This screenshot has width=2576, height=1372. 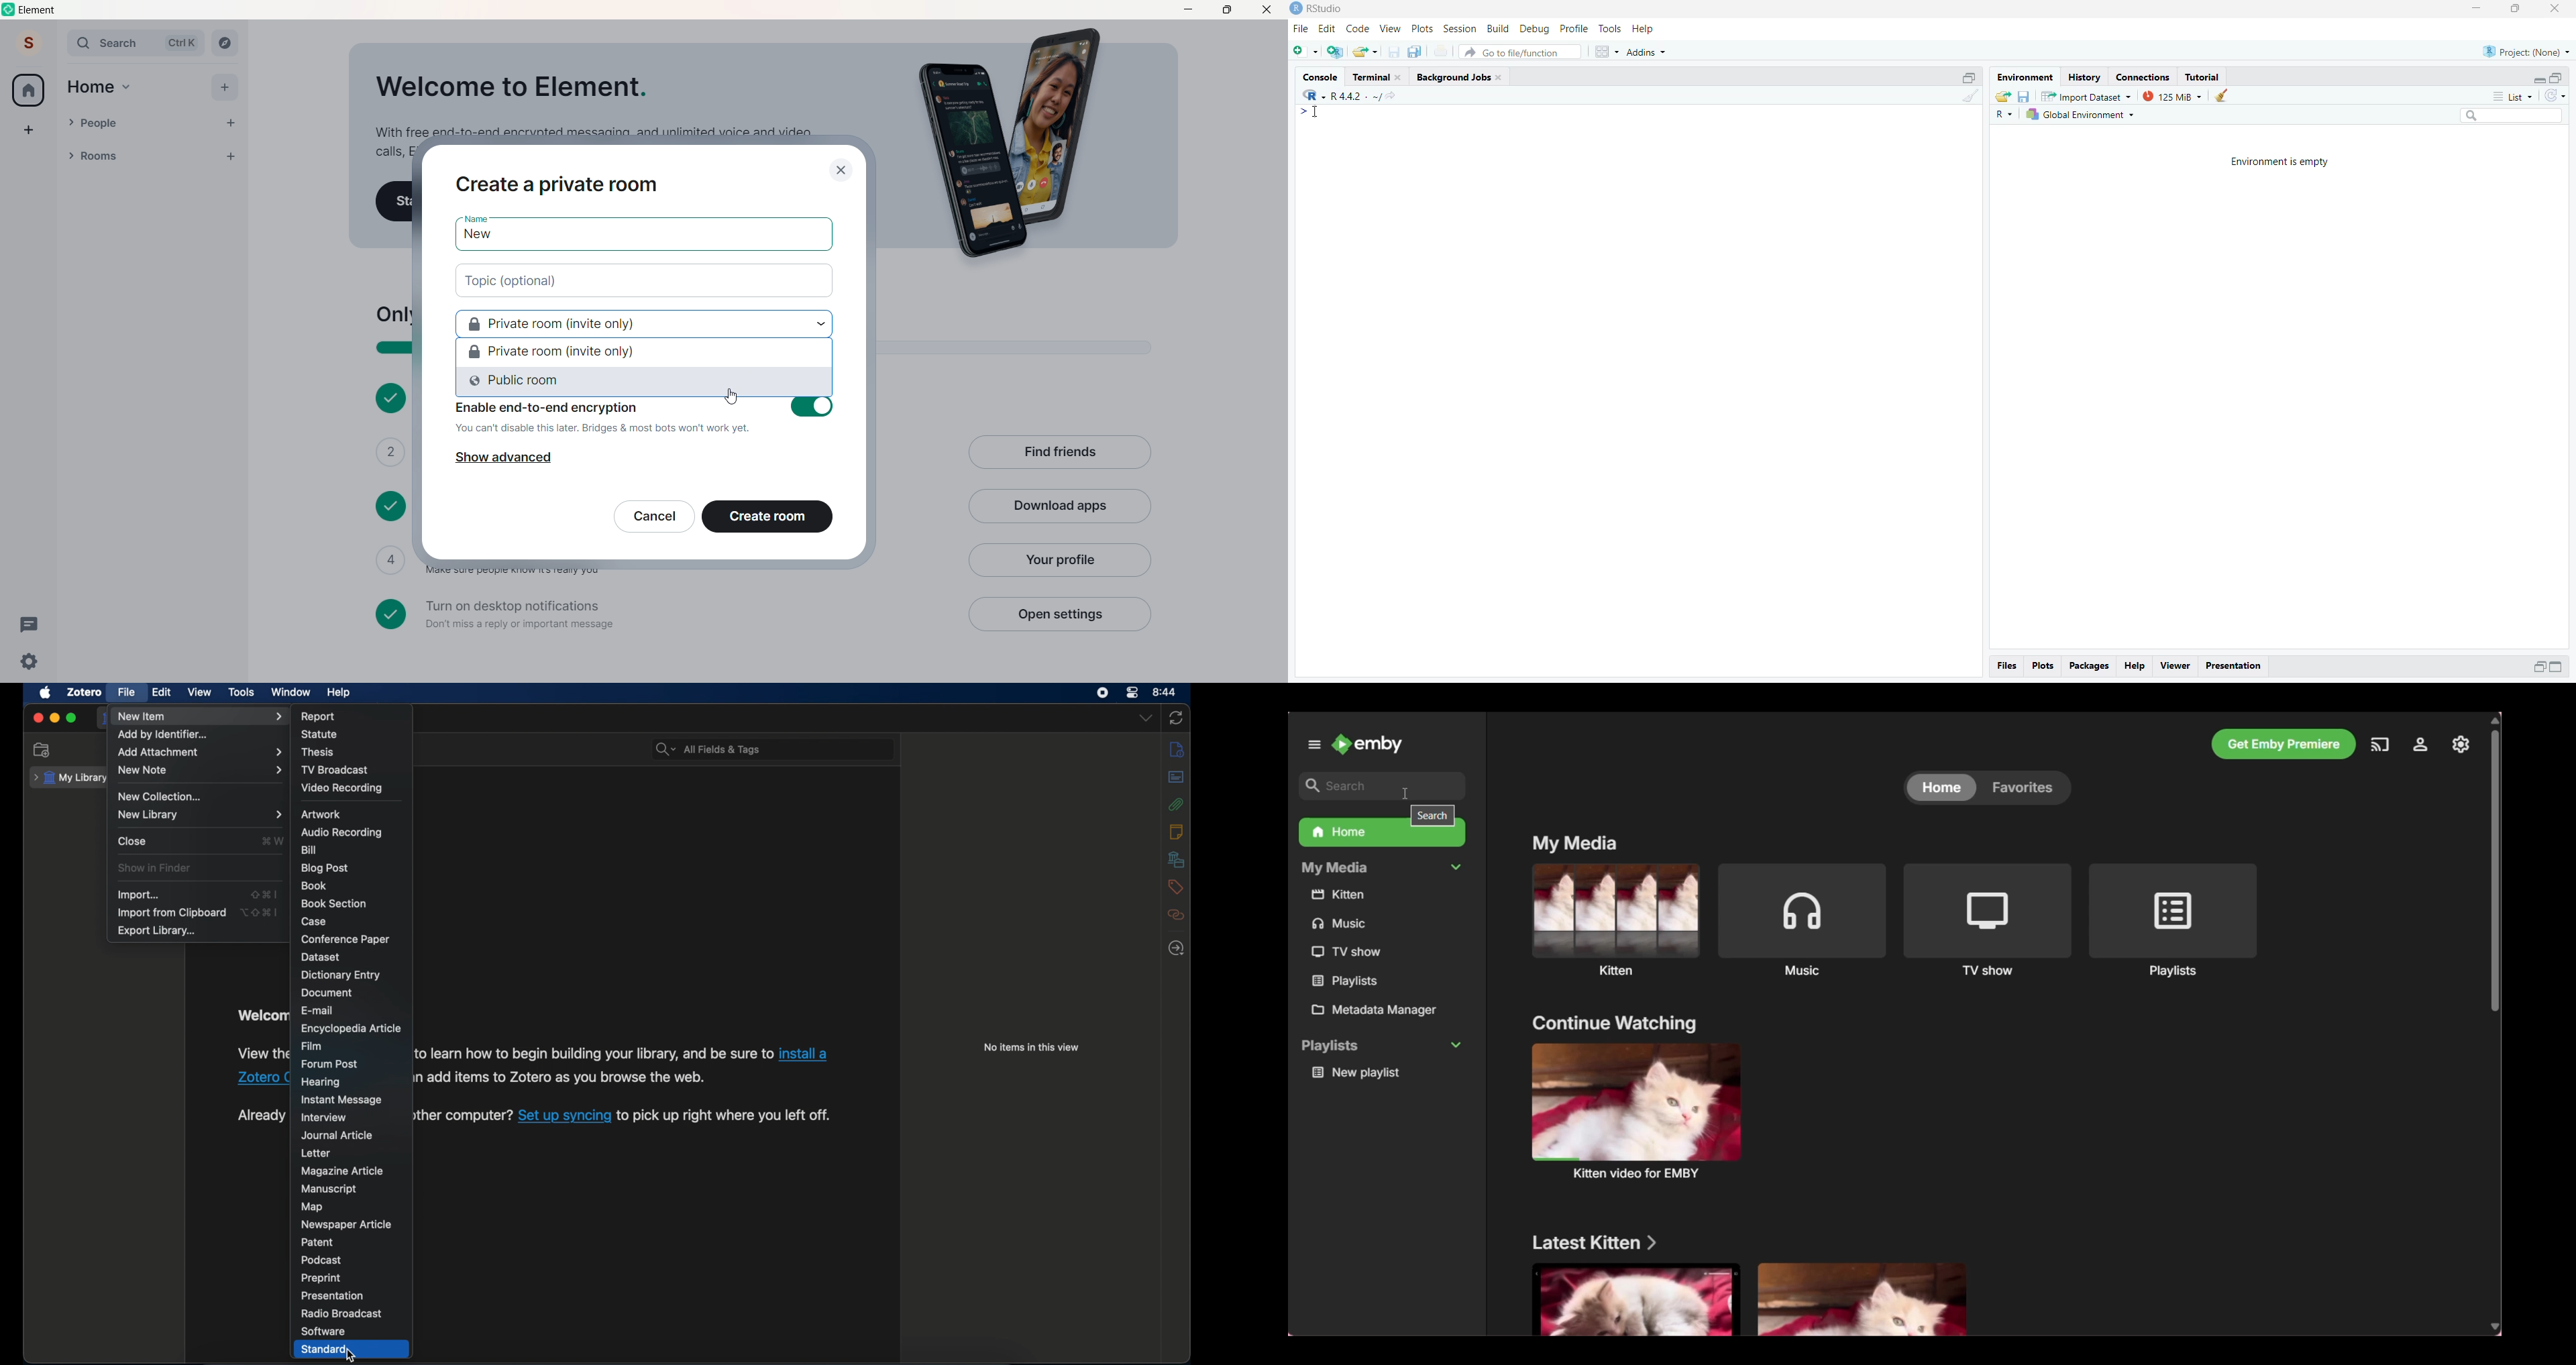 What do you see at coordinates (2023, 76) in the screenshot?
I see `Environment` at bounding box center [2023, 76].